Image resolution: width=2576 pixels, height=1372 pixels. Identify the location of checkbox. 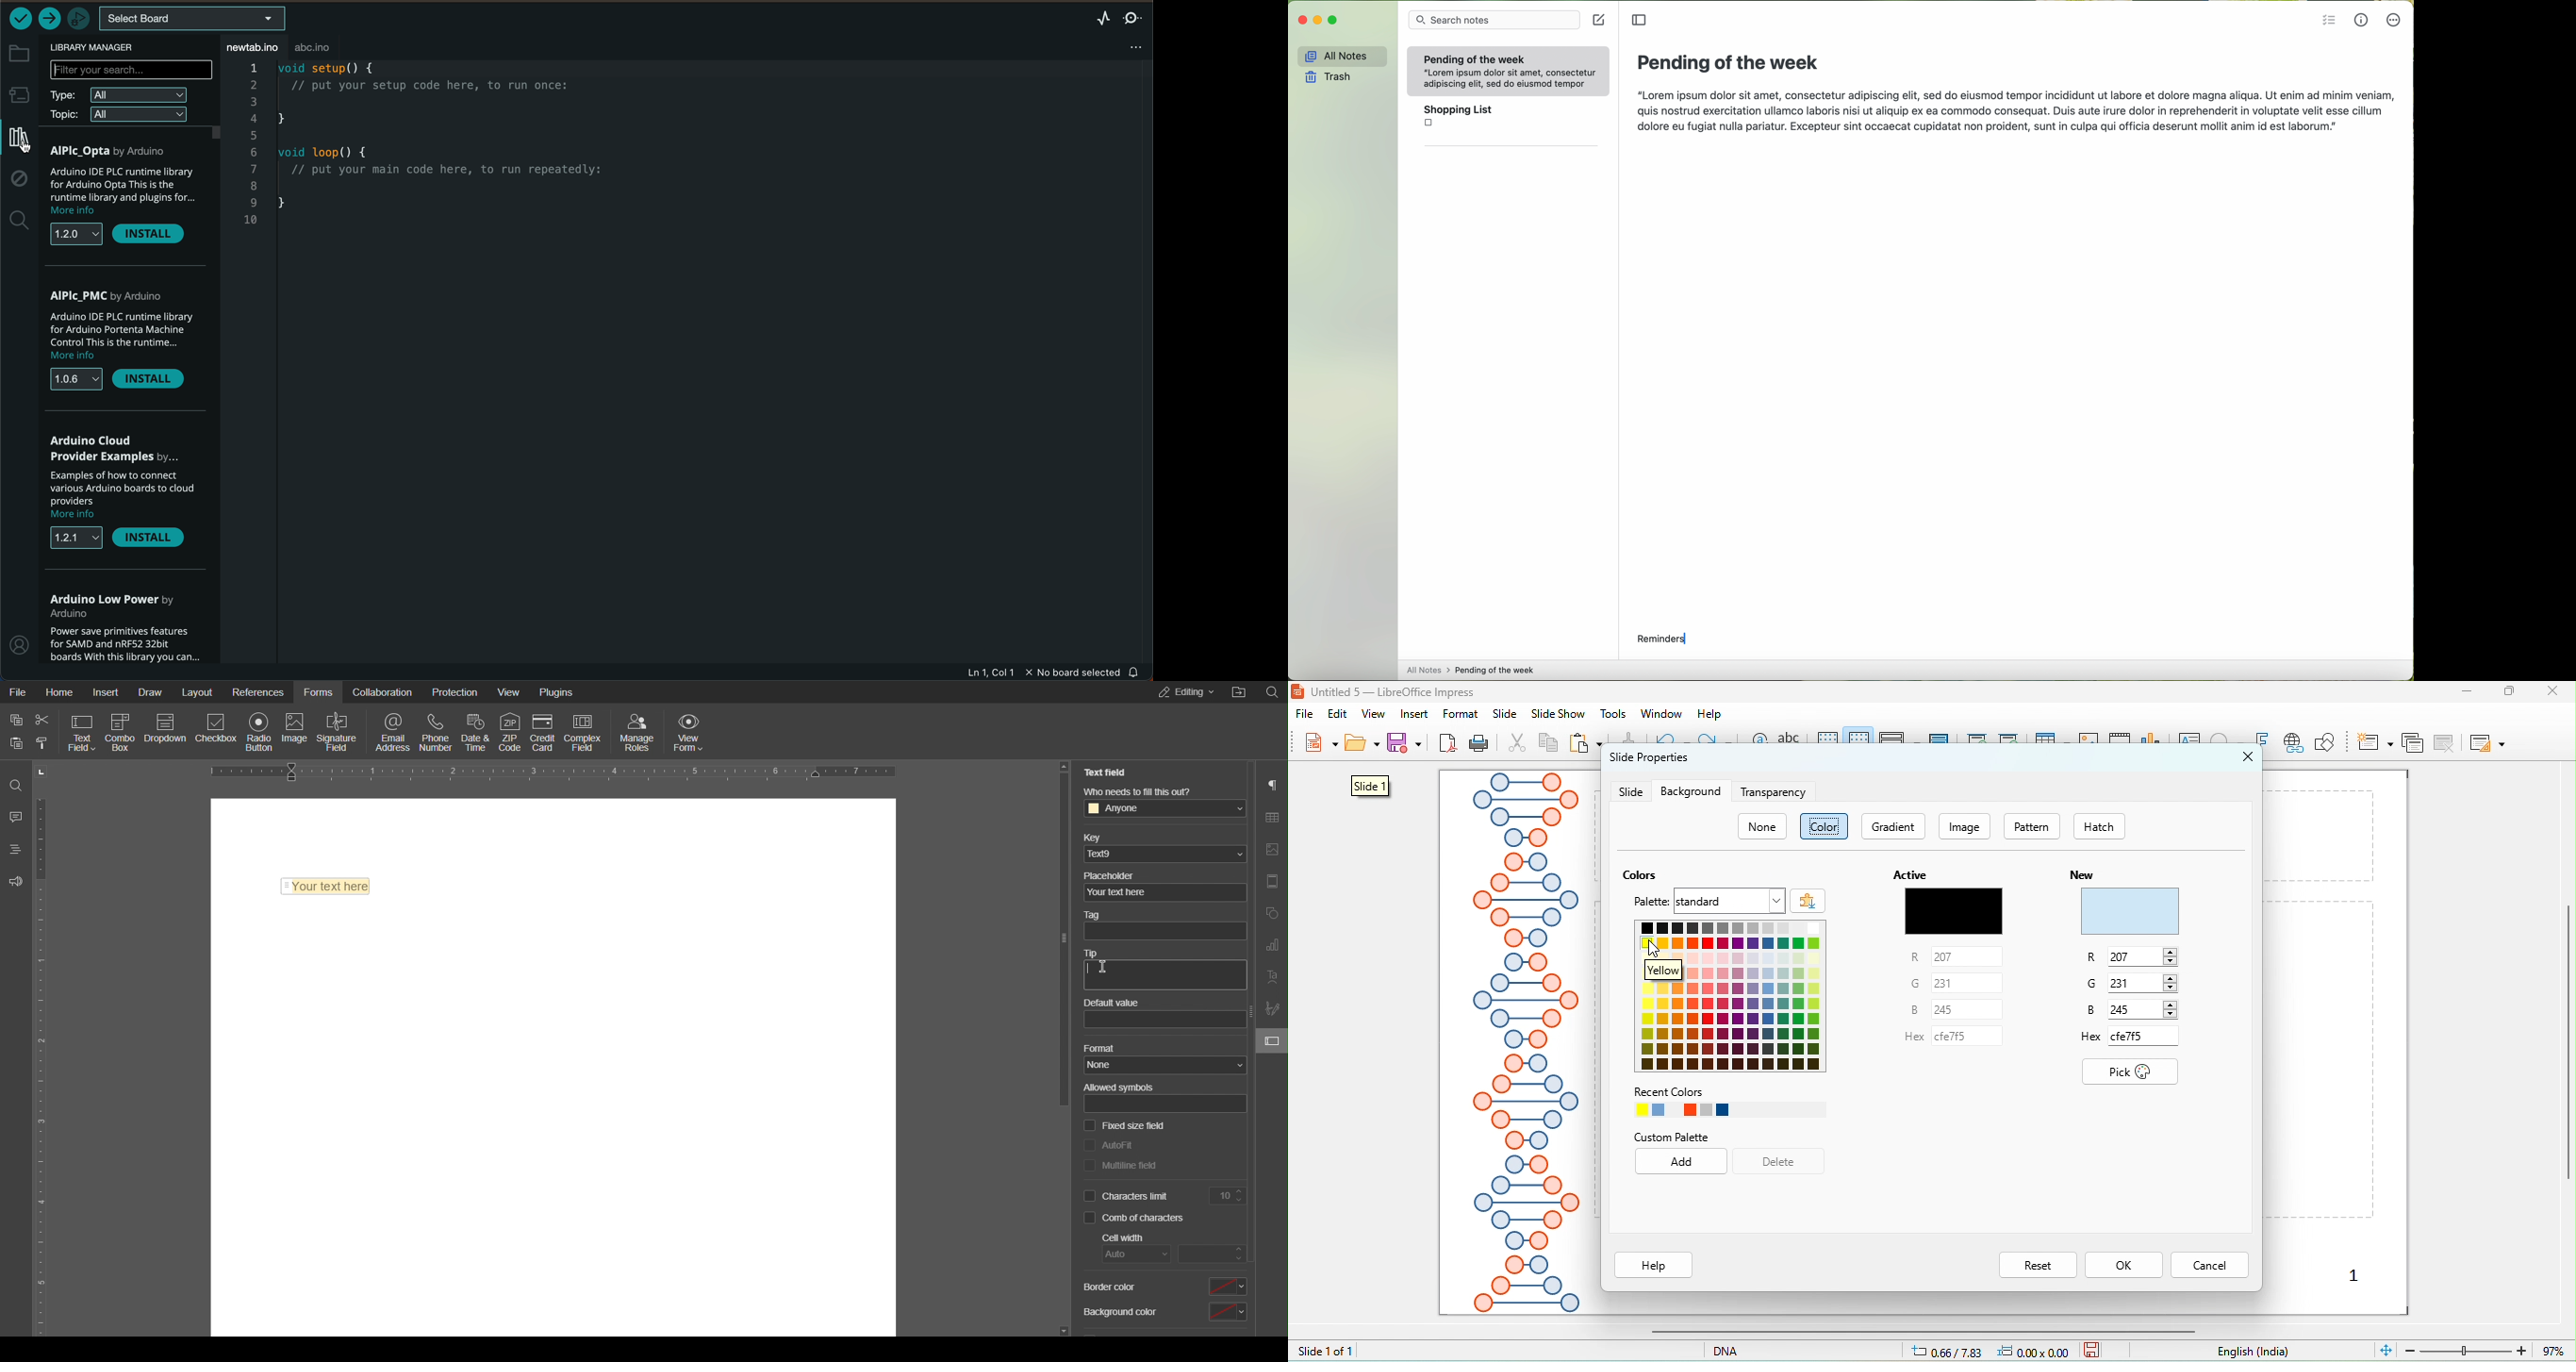
(1092, 1124).